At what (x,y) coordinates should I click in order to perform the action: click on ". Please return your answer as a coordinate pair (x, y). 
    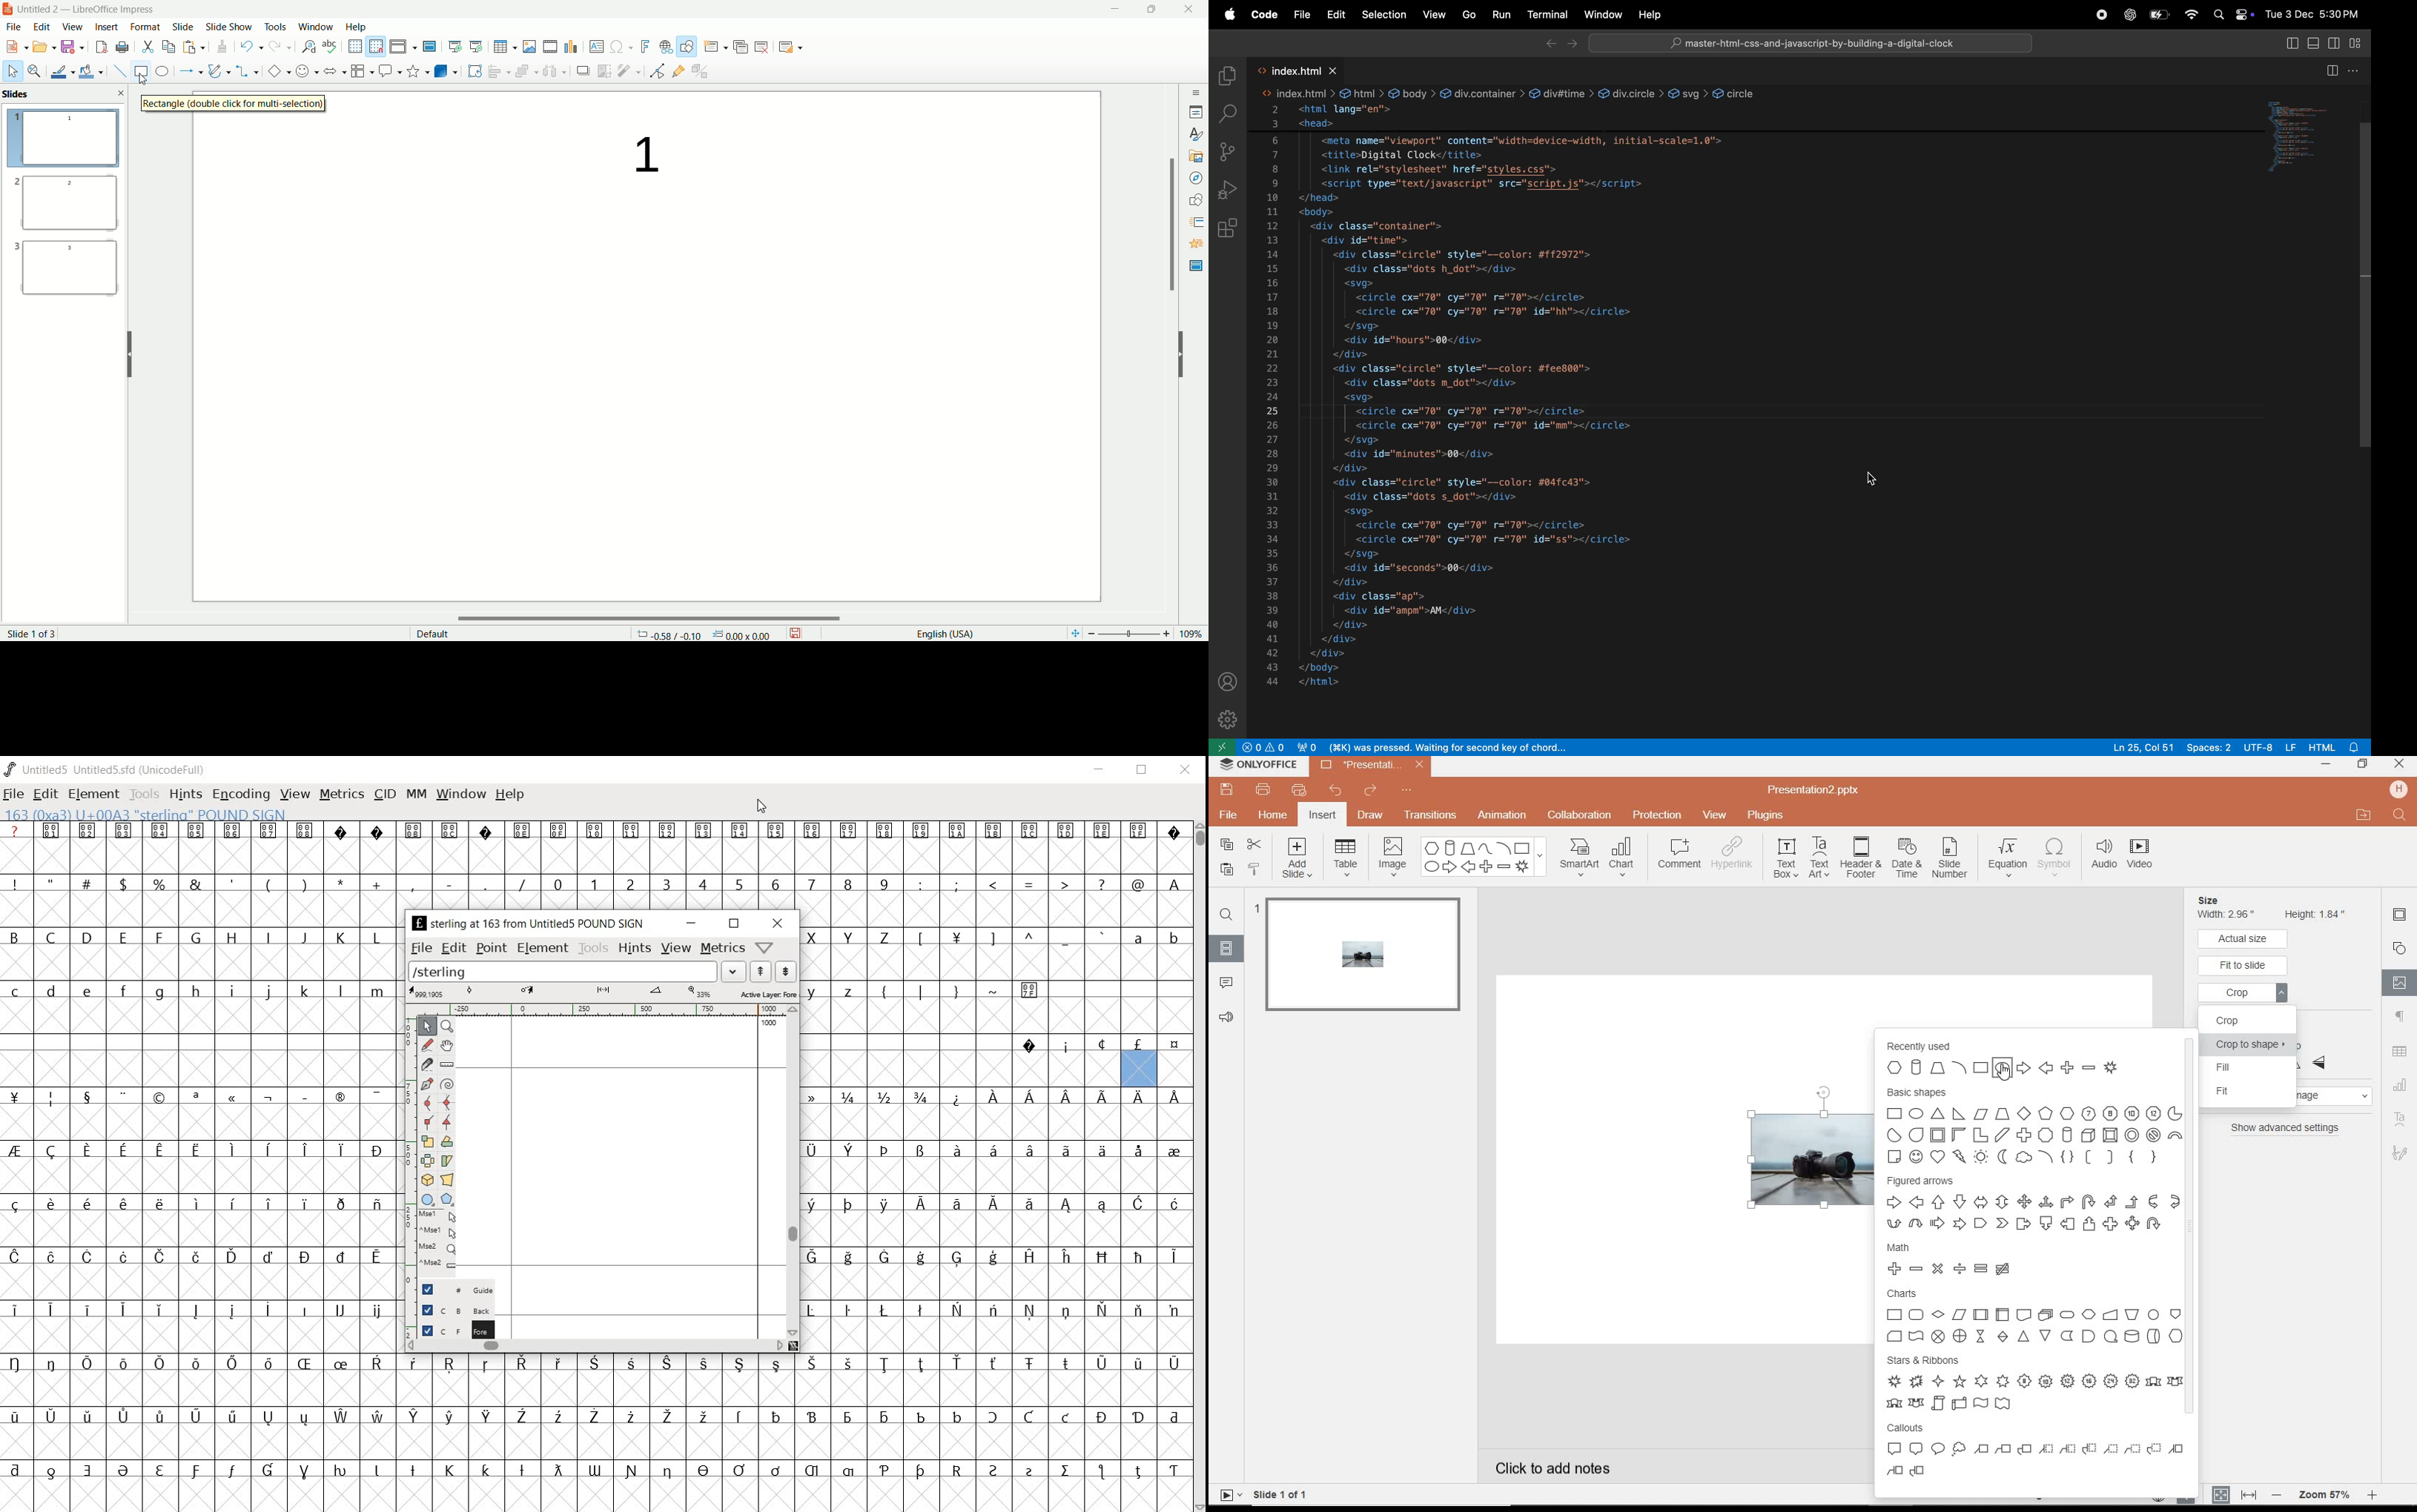
    Looking at the image, I should click on (53, 883).